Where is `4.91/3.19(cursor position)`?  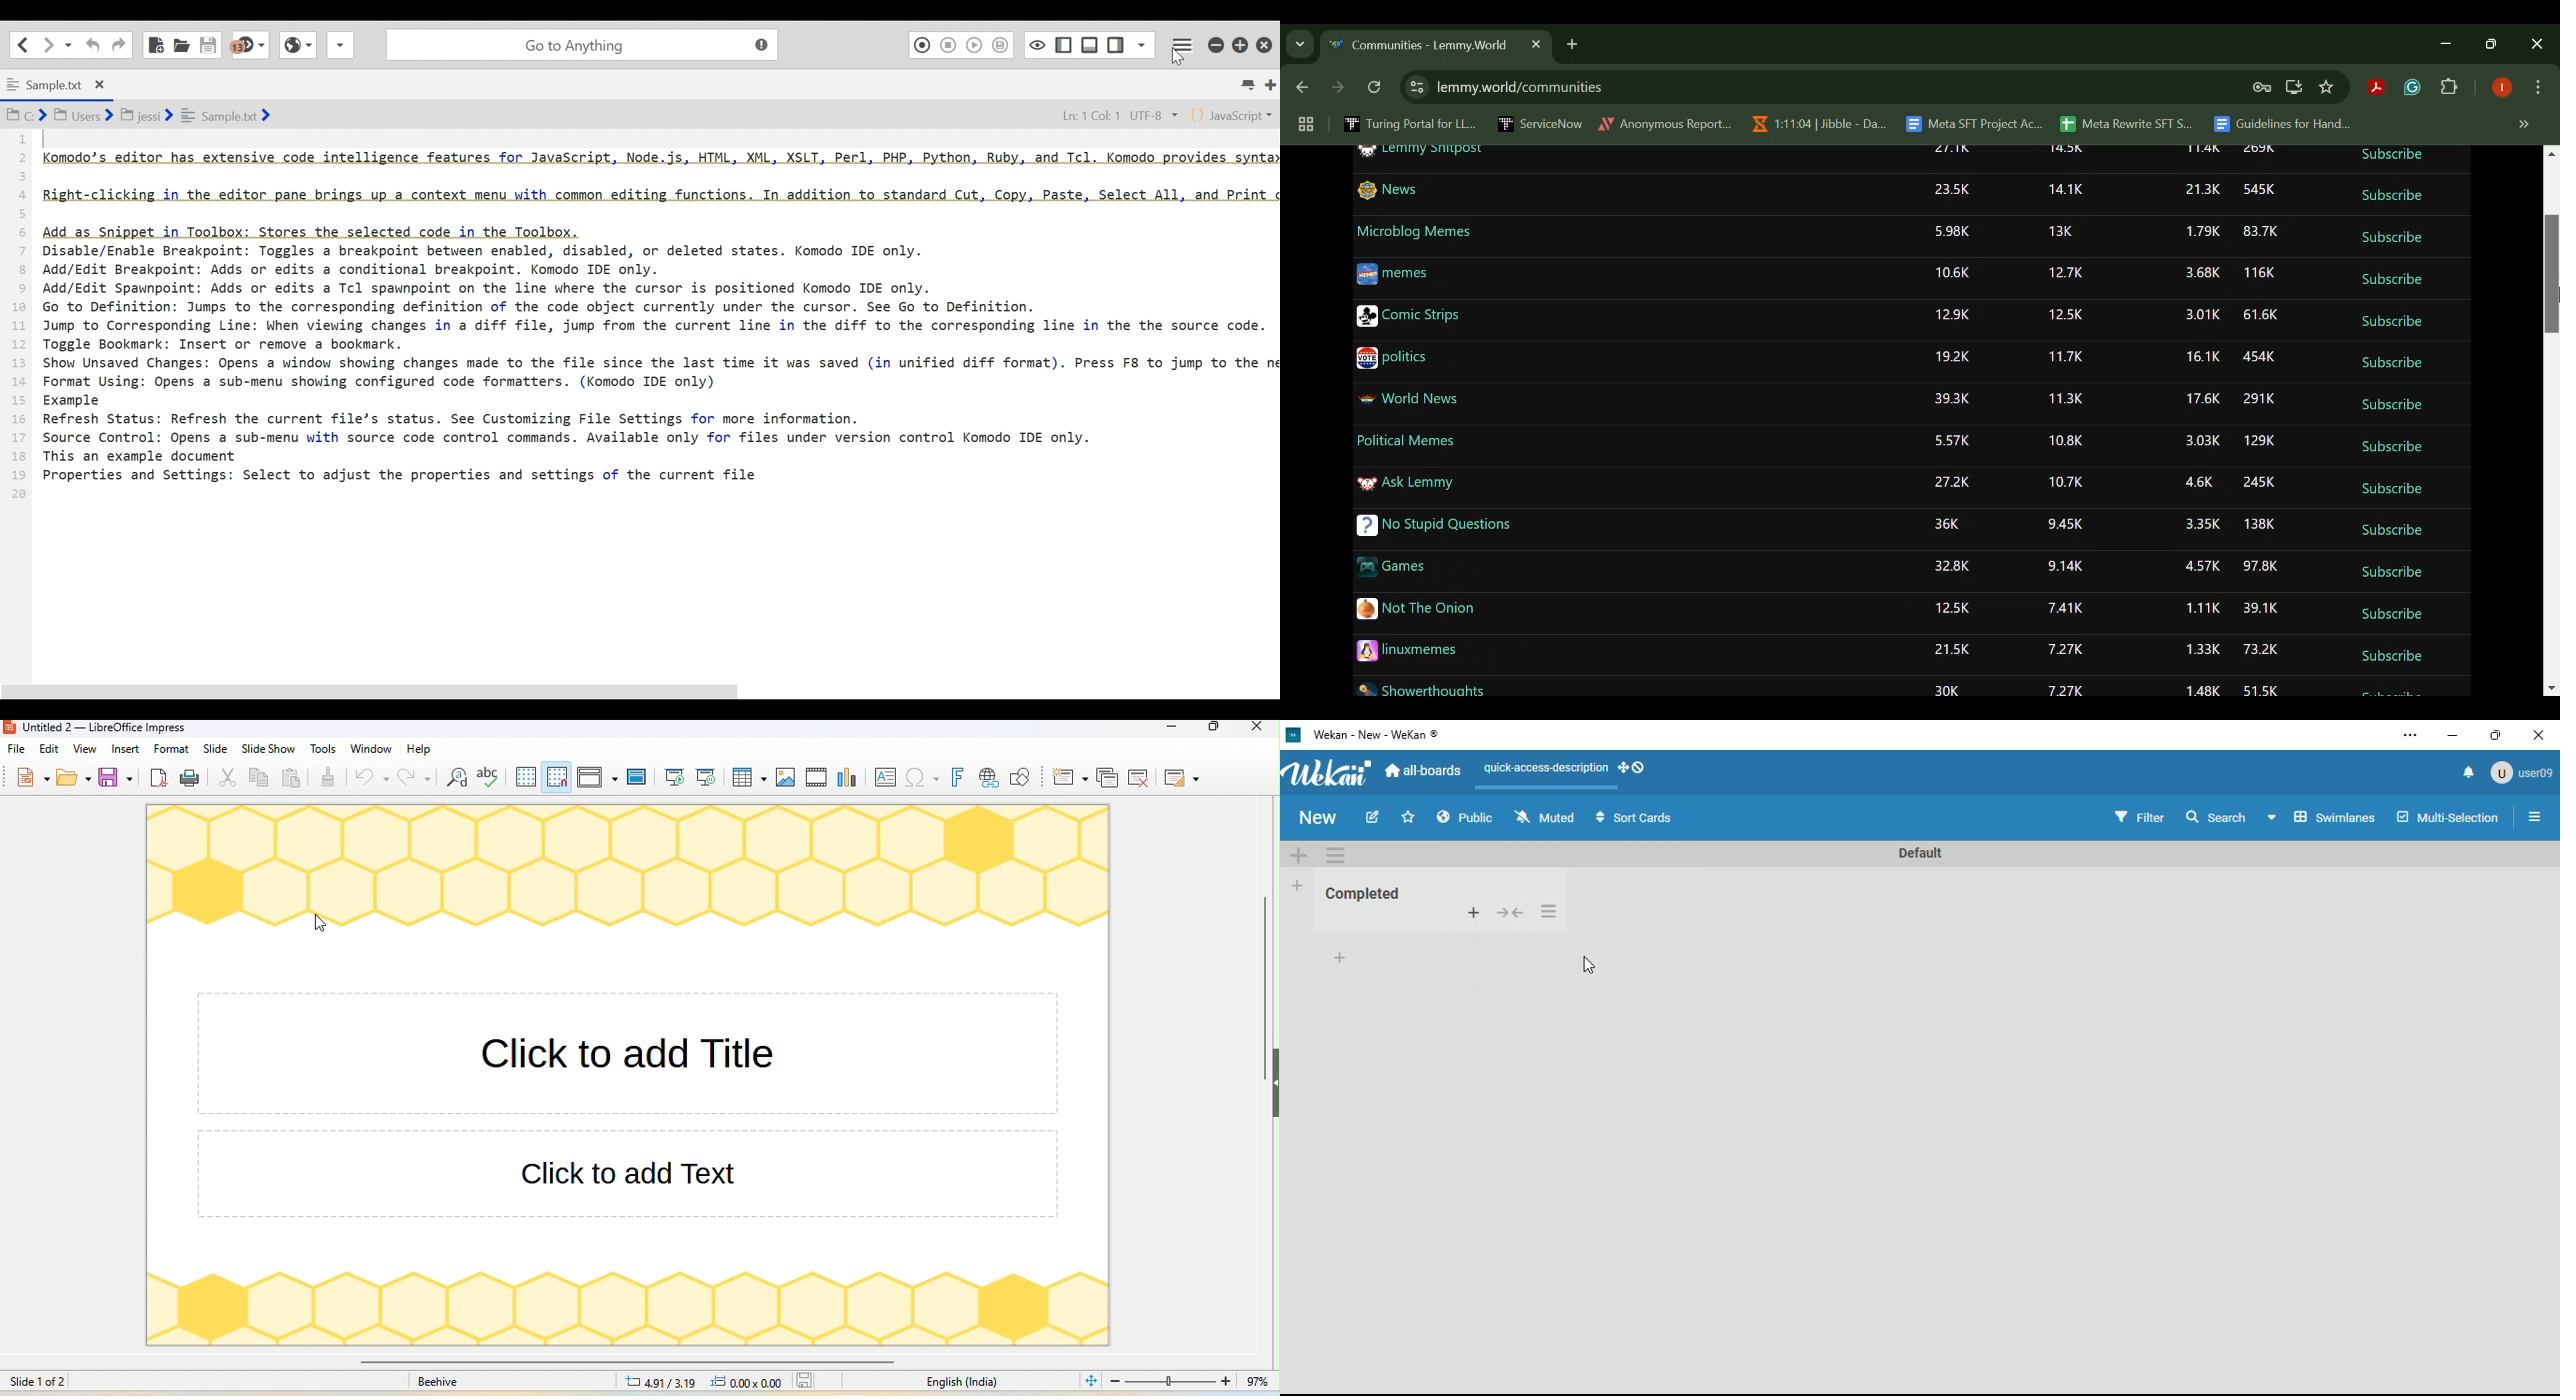
4.91/3.19(cursor position) is located at coordinates (661, 1383).